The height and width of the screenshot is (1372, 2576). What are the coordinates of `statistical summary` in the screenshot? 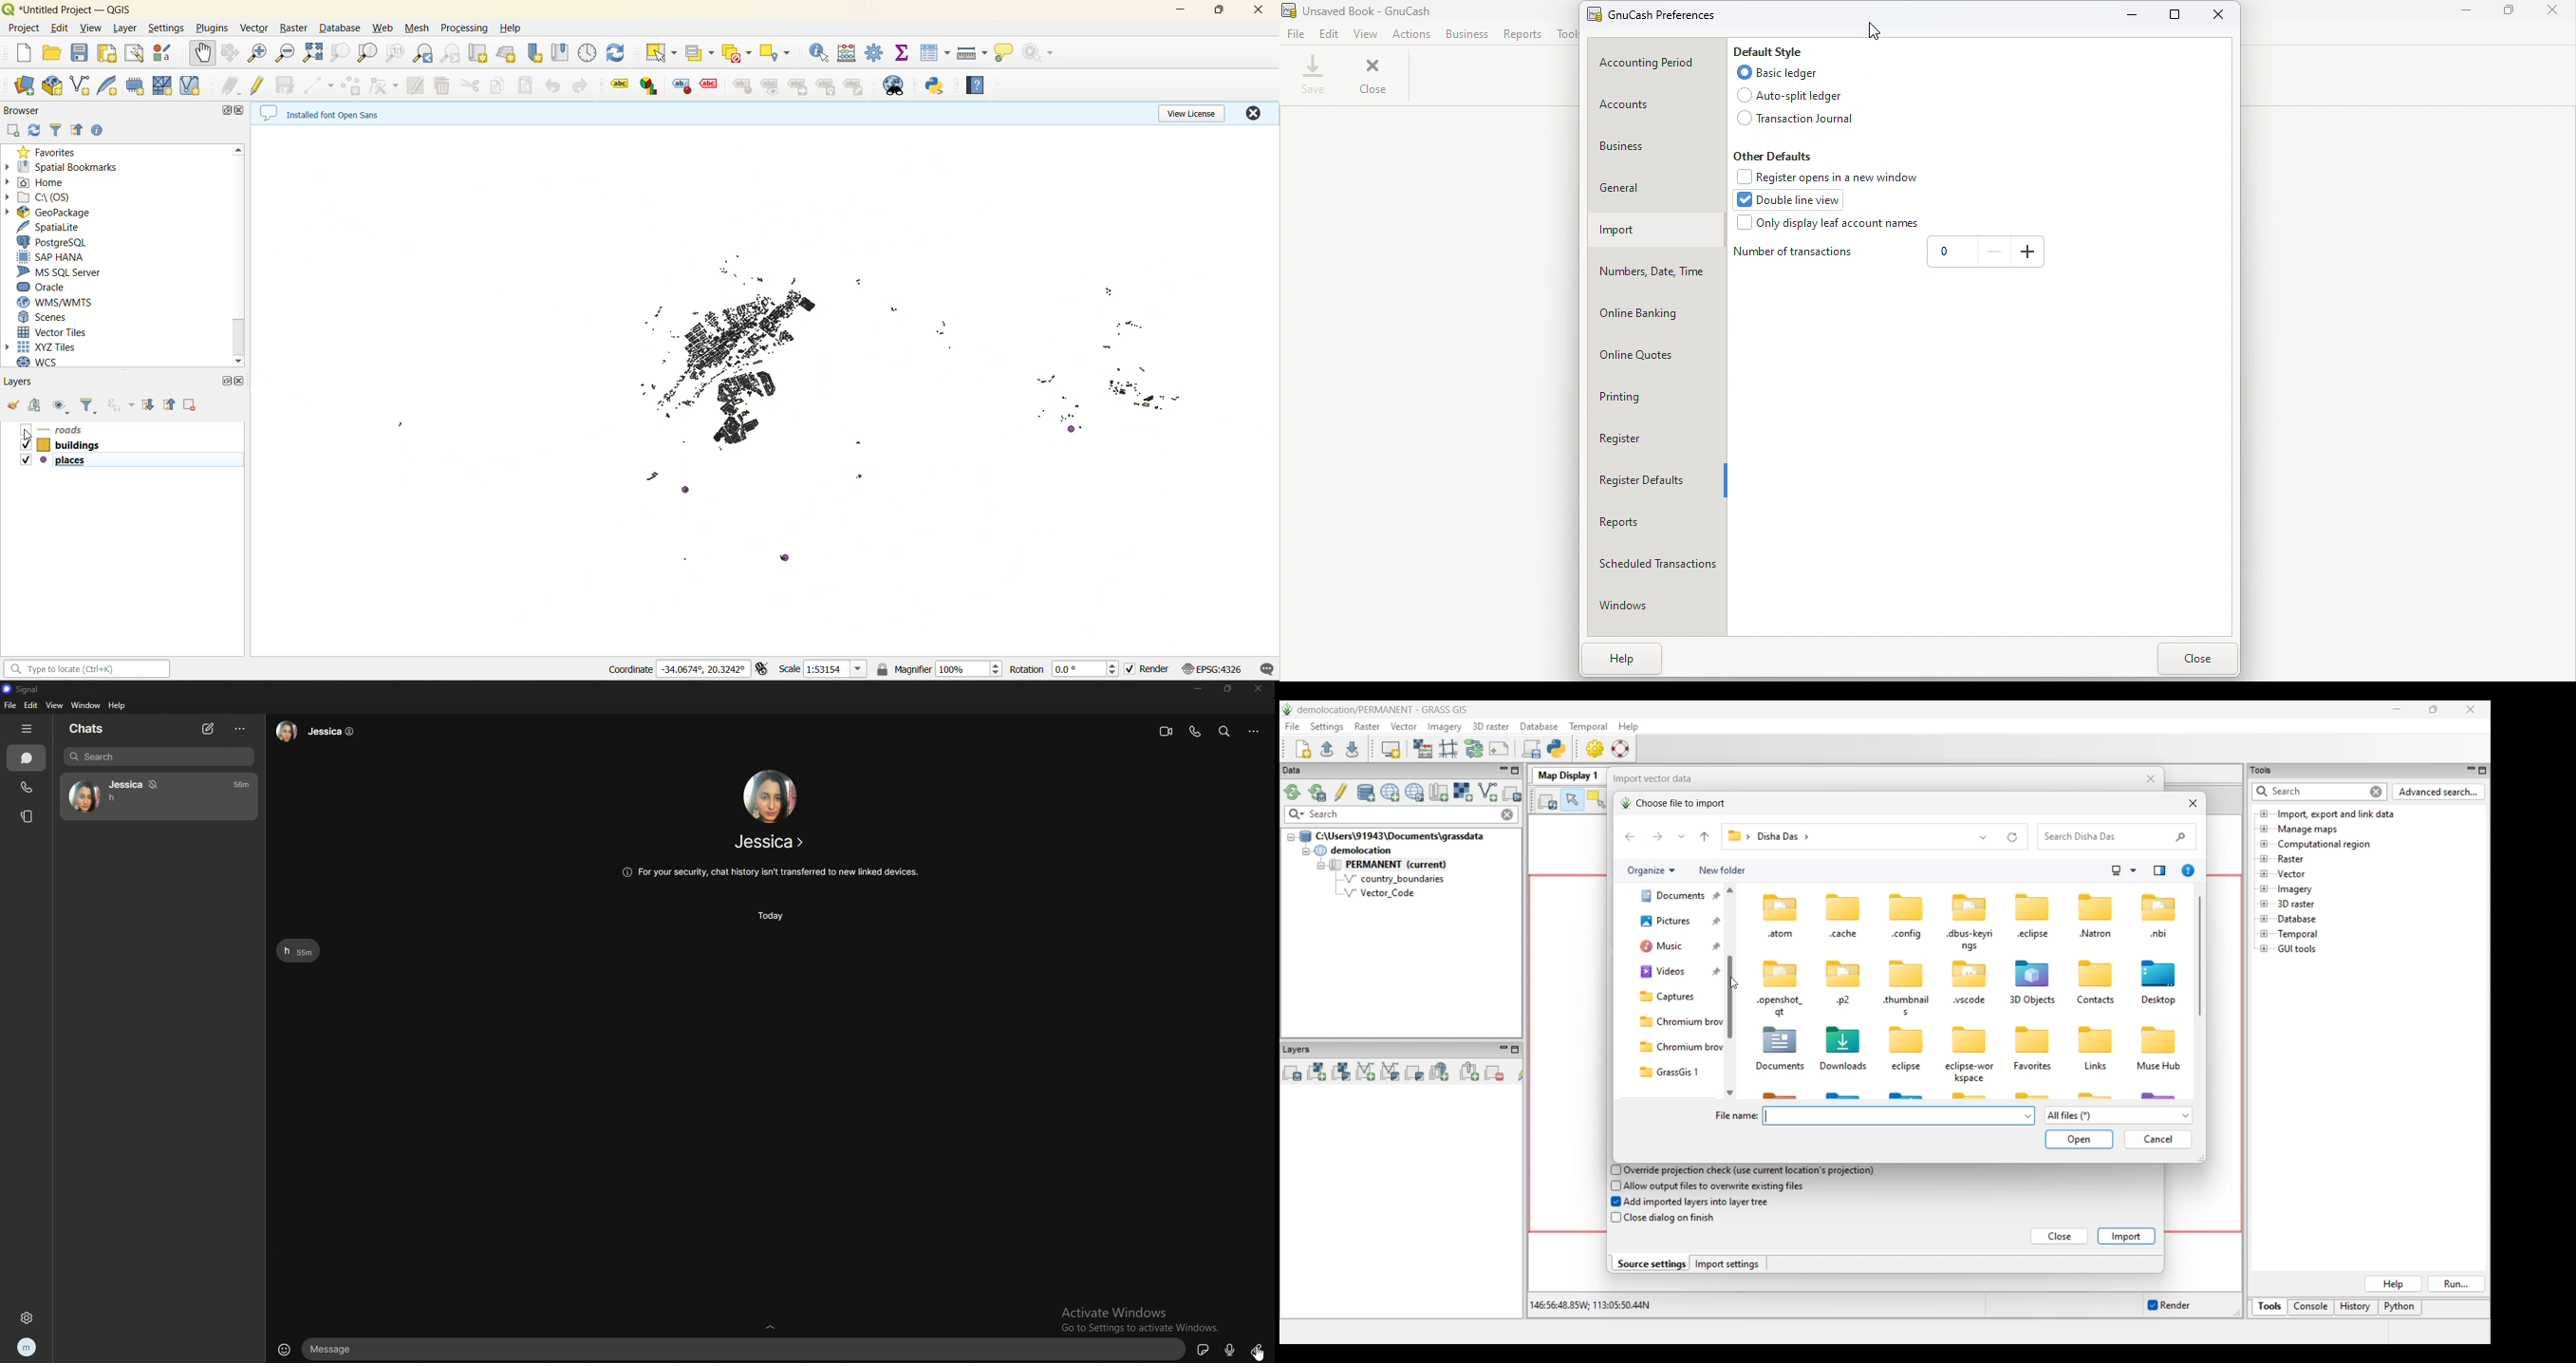 It's located at (902, 51).